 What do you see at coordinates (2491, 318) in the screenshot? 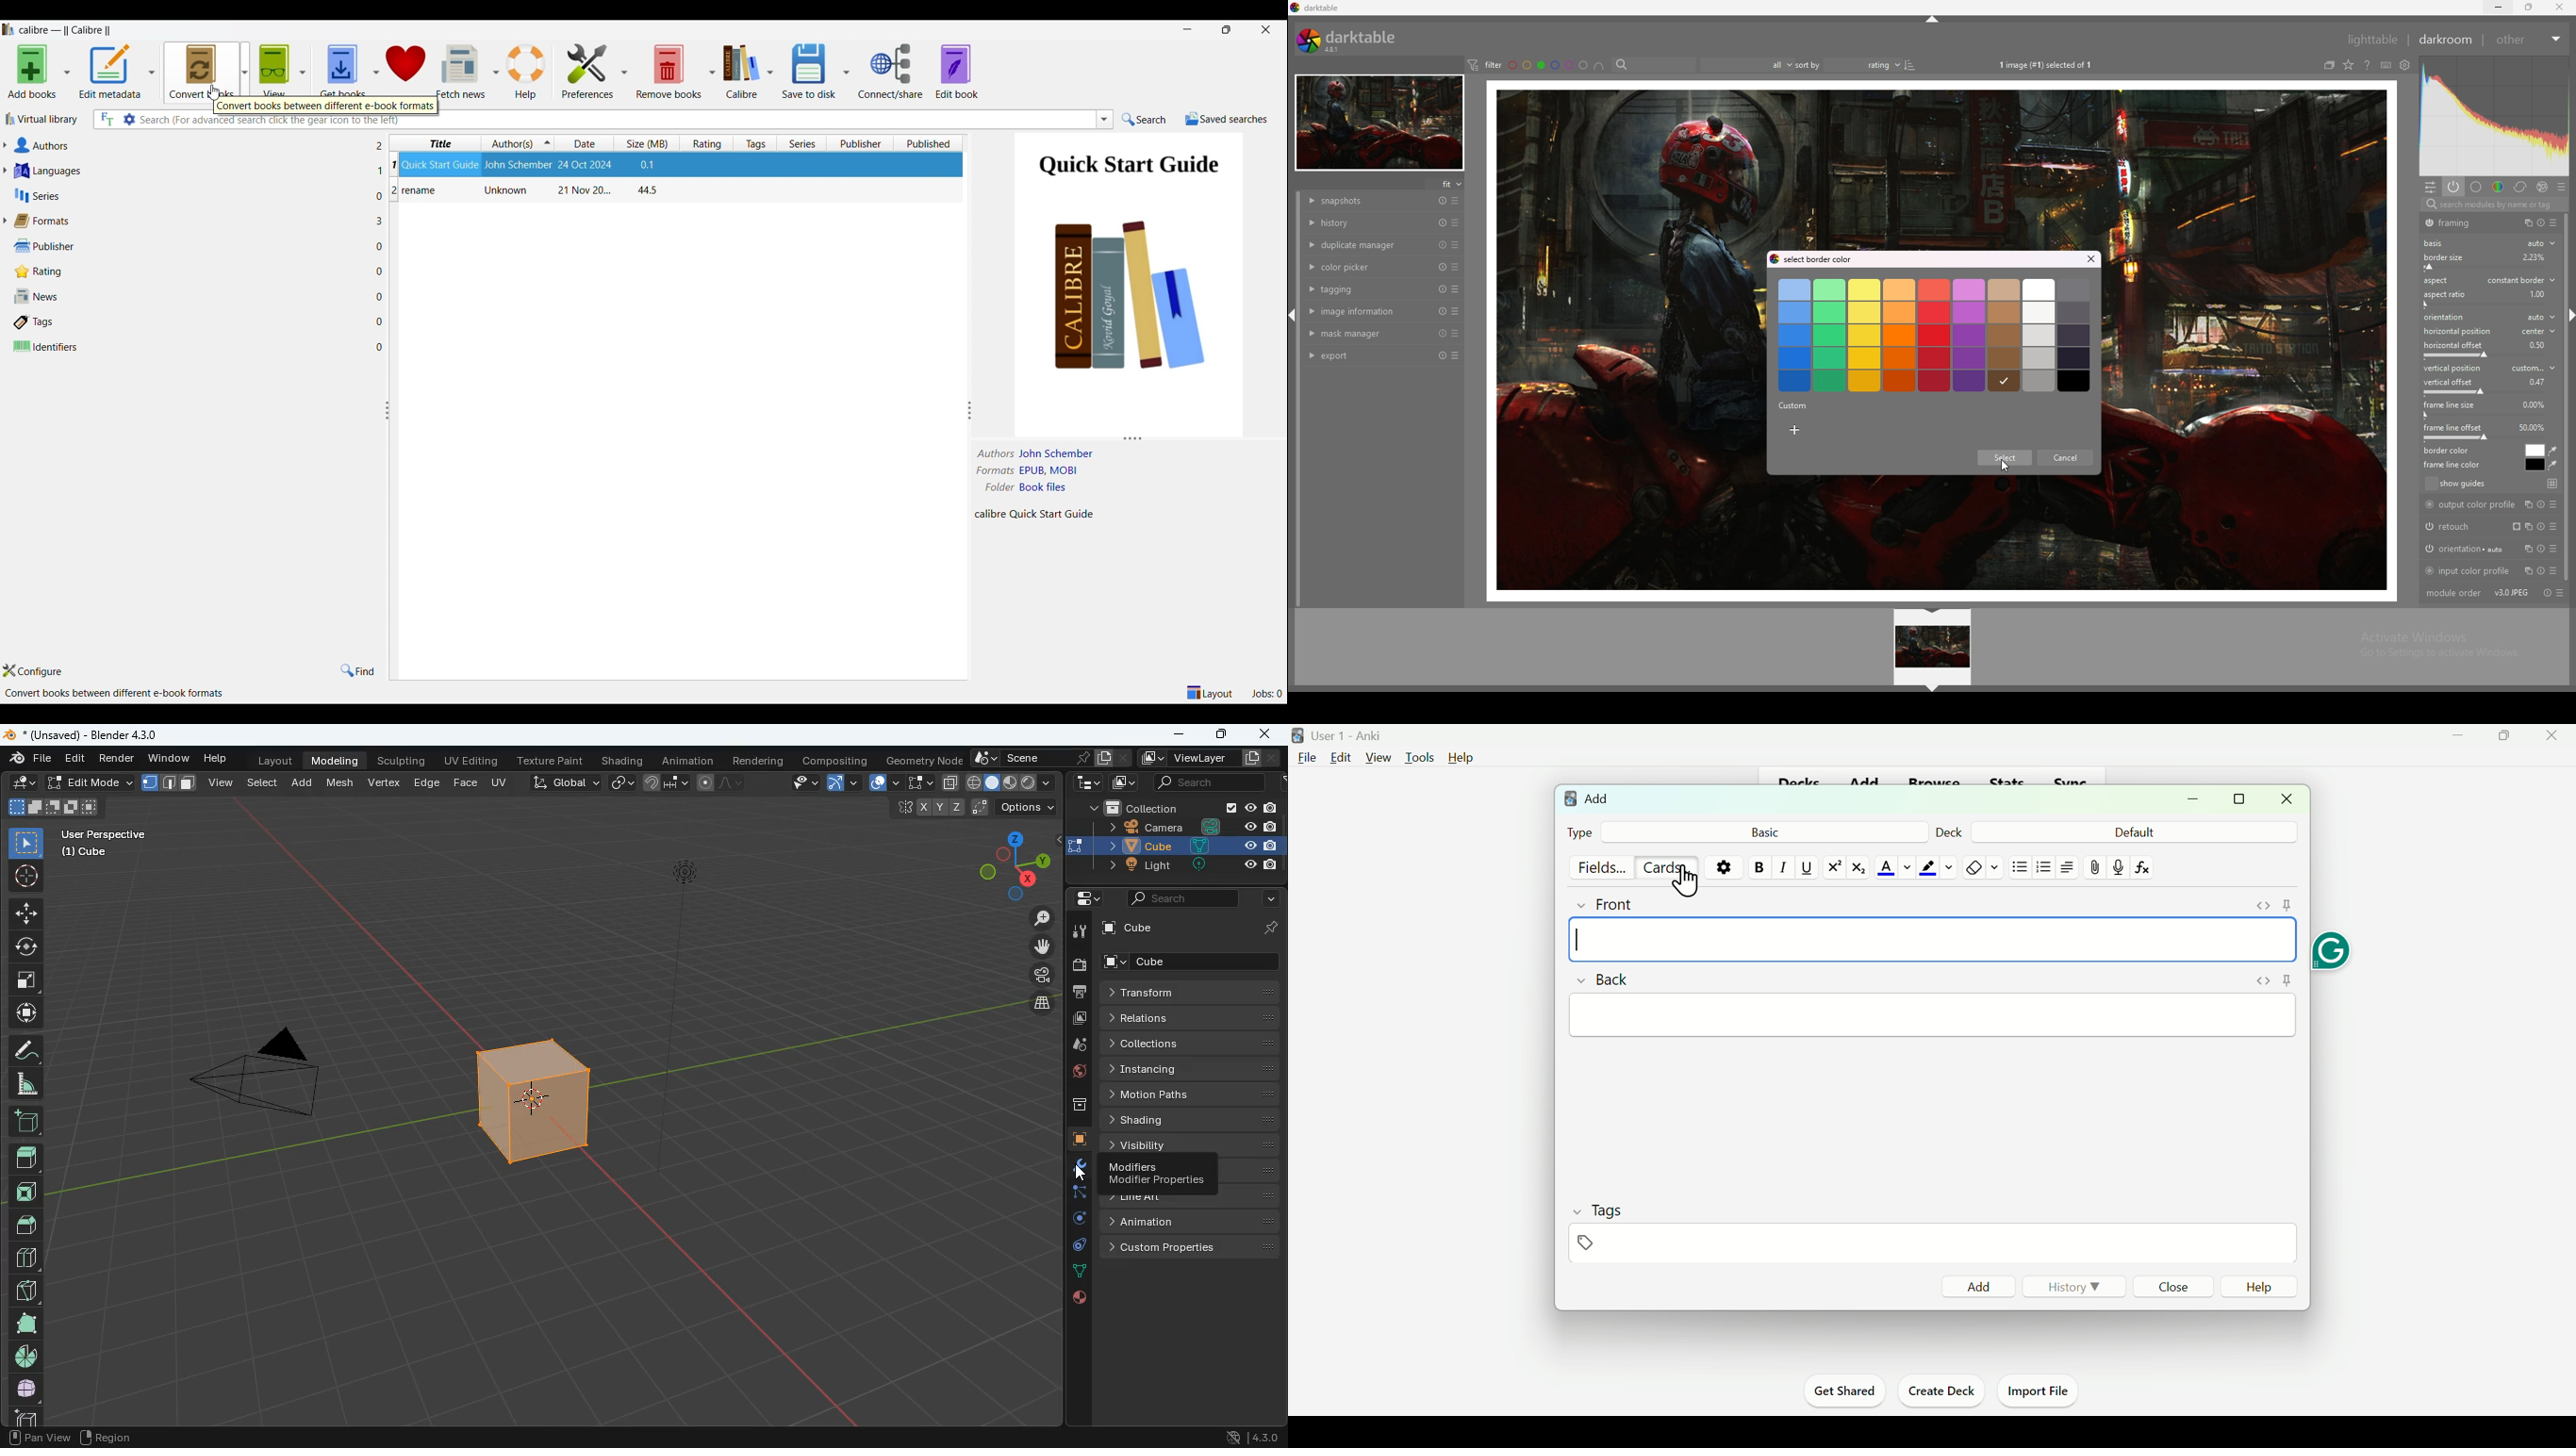
I see `orientation` at bounding box center [2491, 318].